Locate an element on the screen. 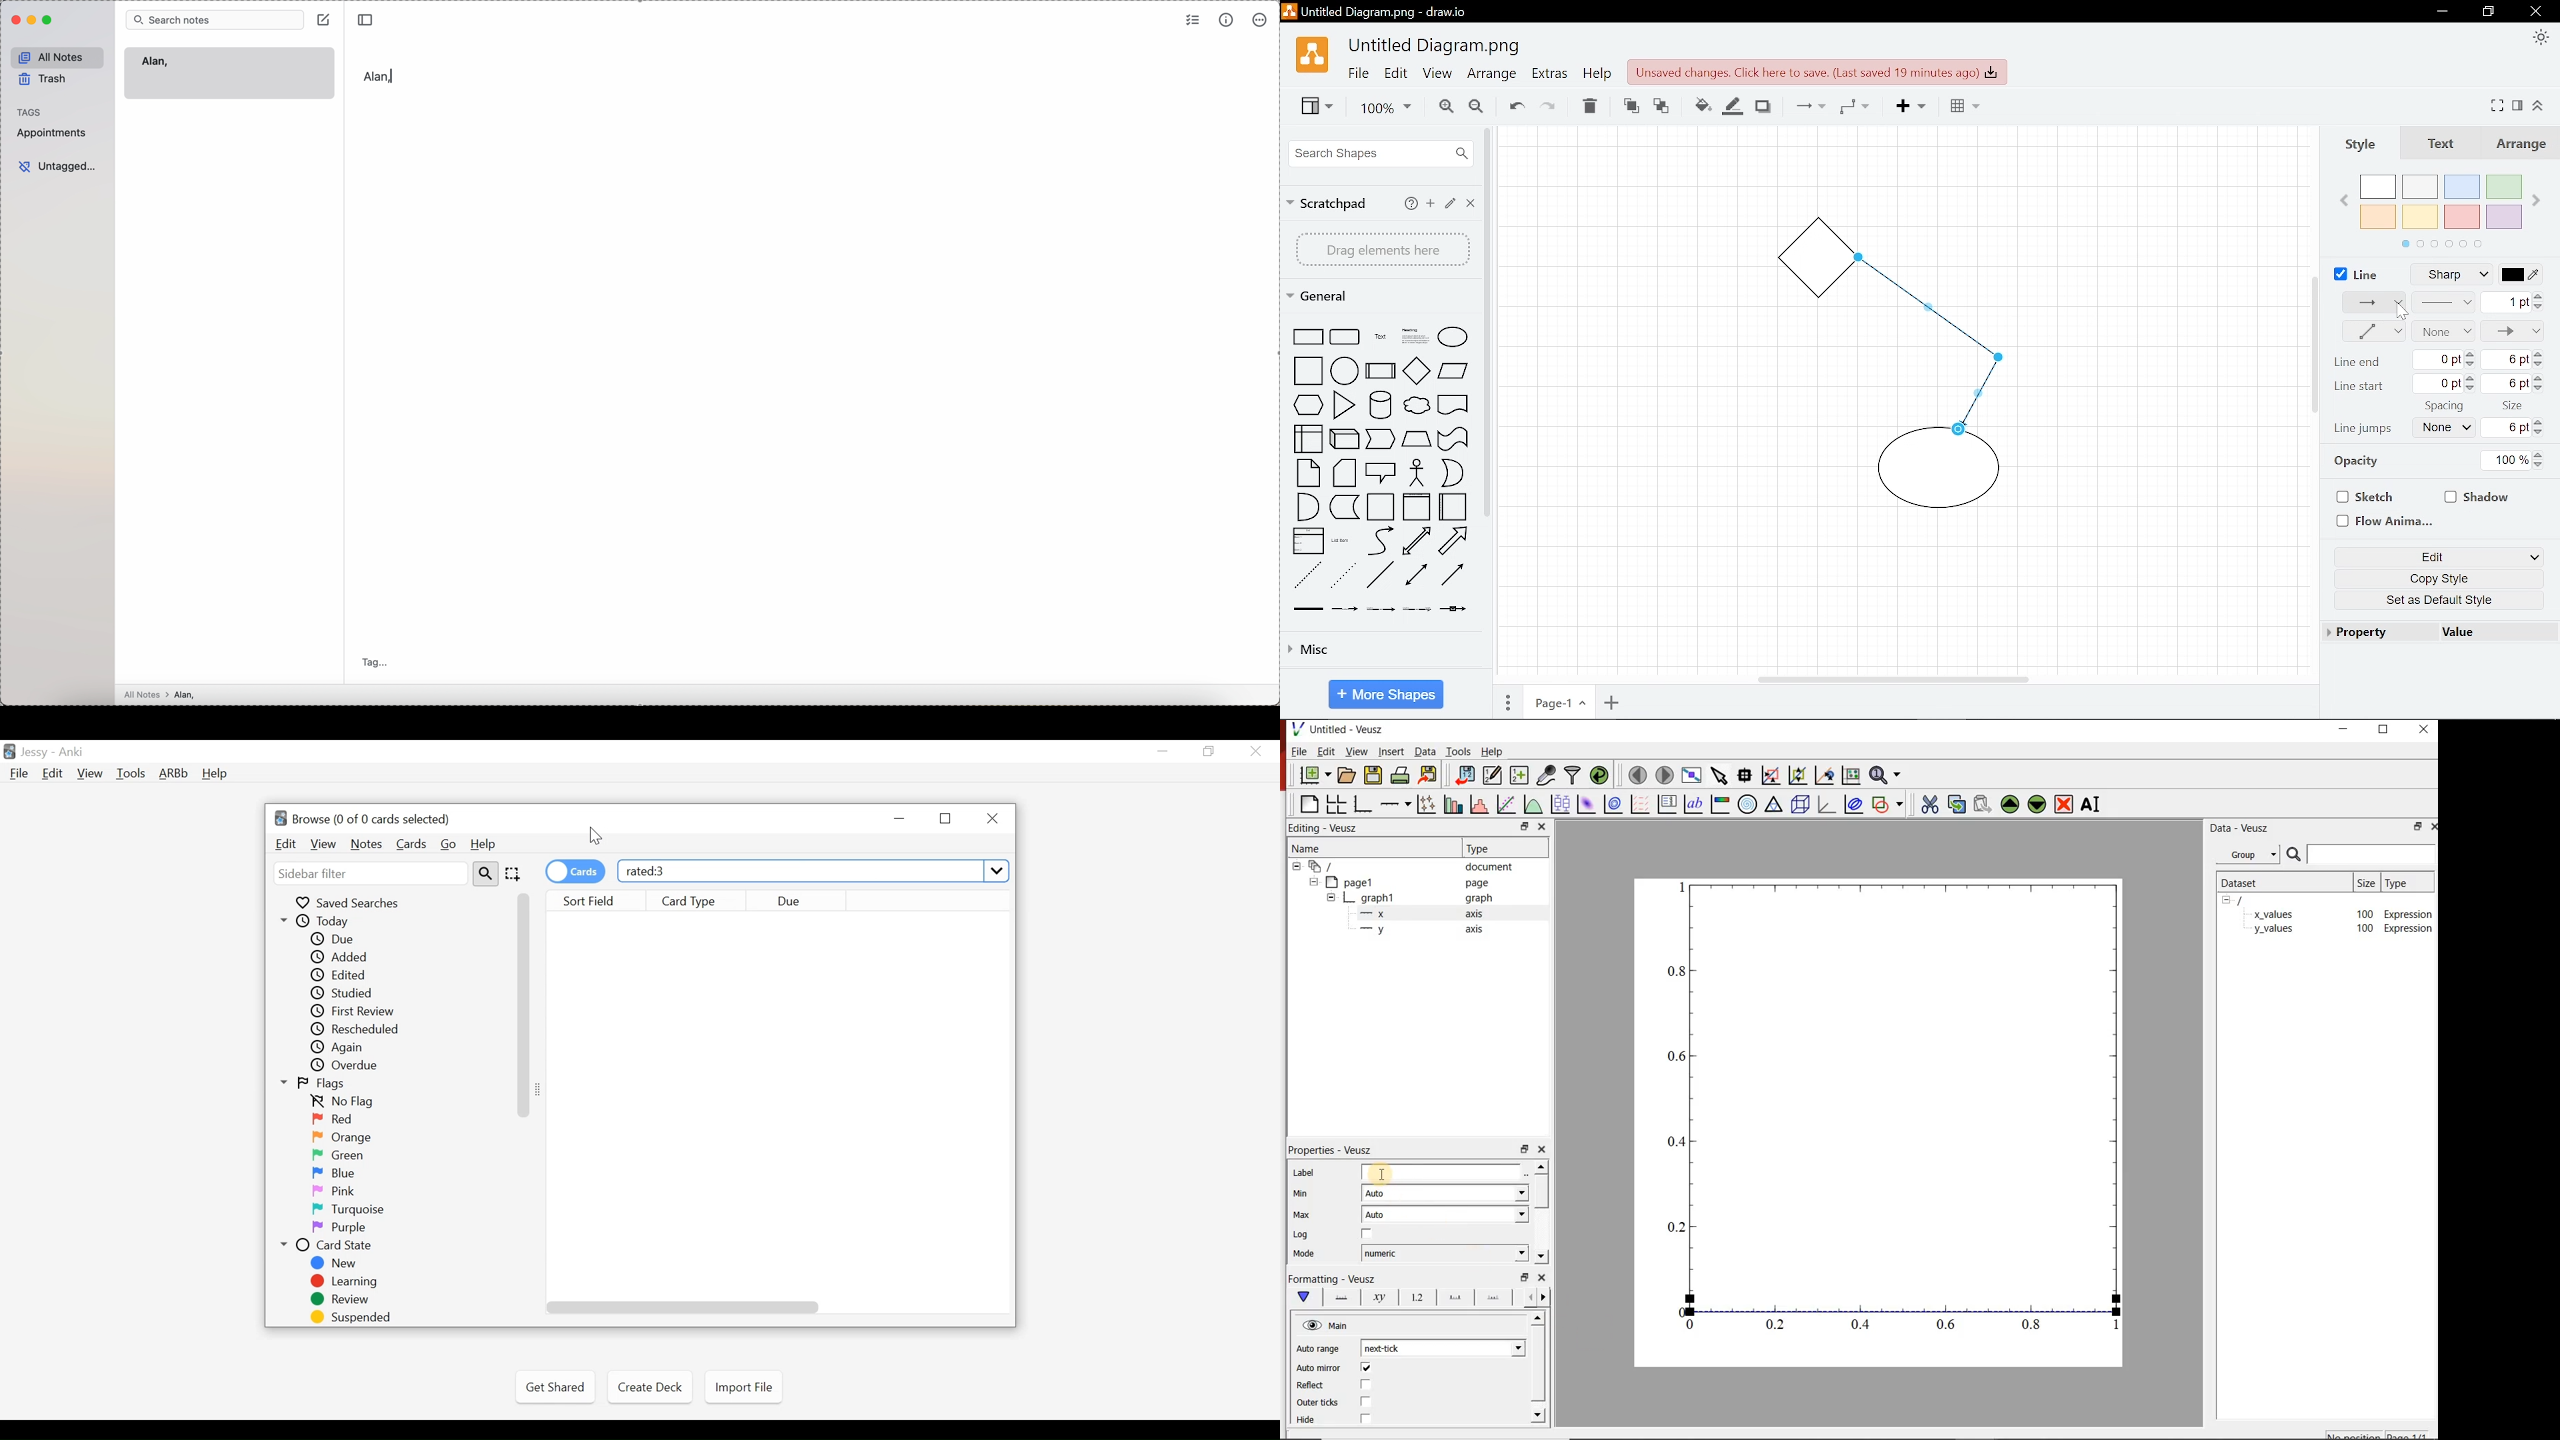 The width and height of the screenshot is (2576, 1456). close is located at coordinates (2432, 826).